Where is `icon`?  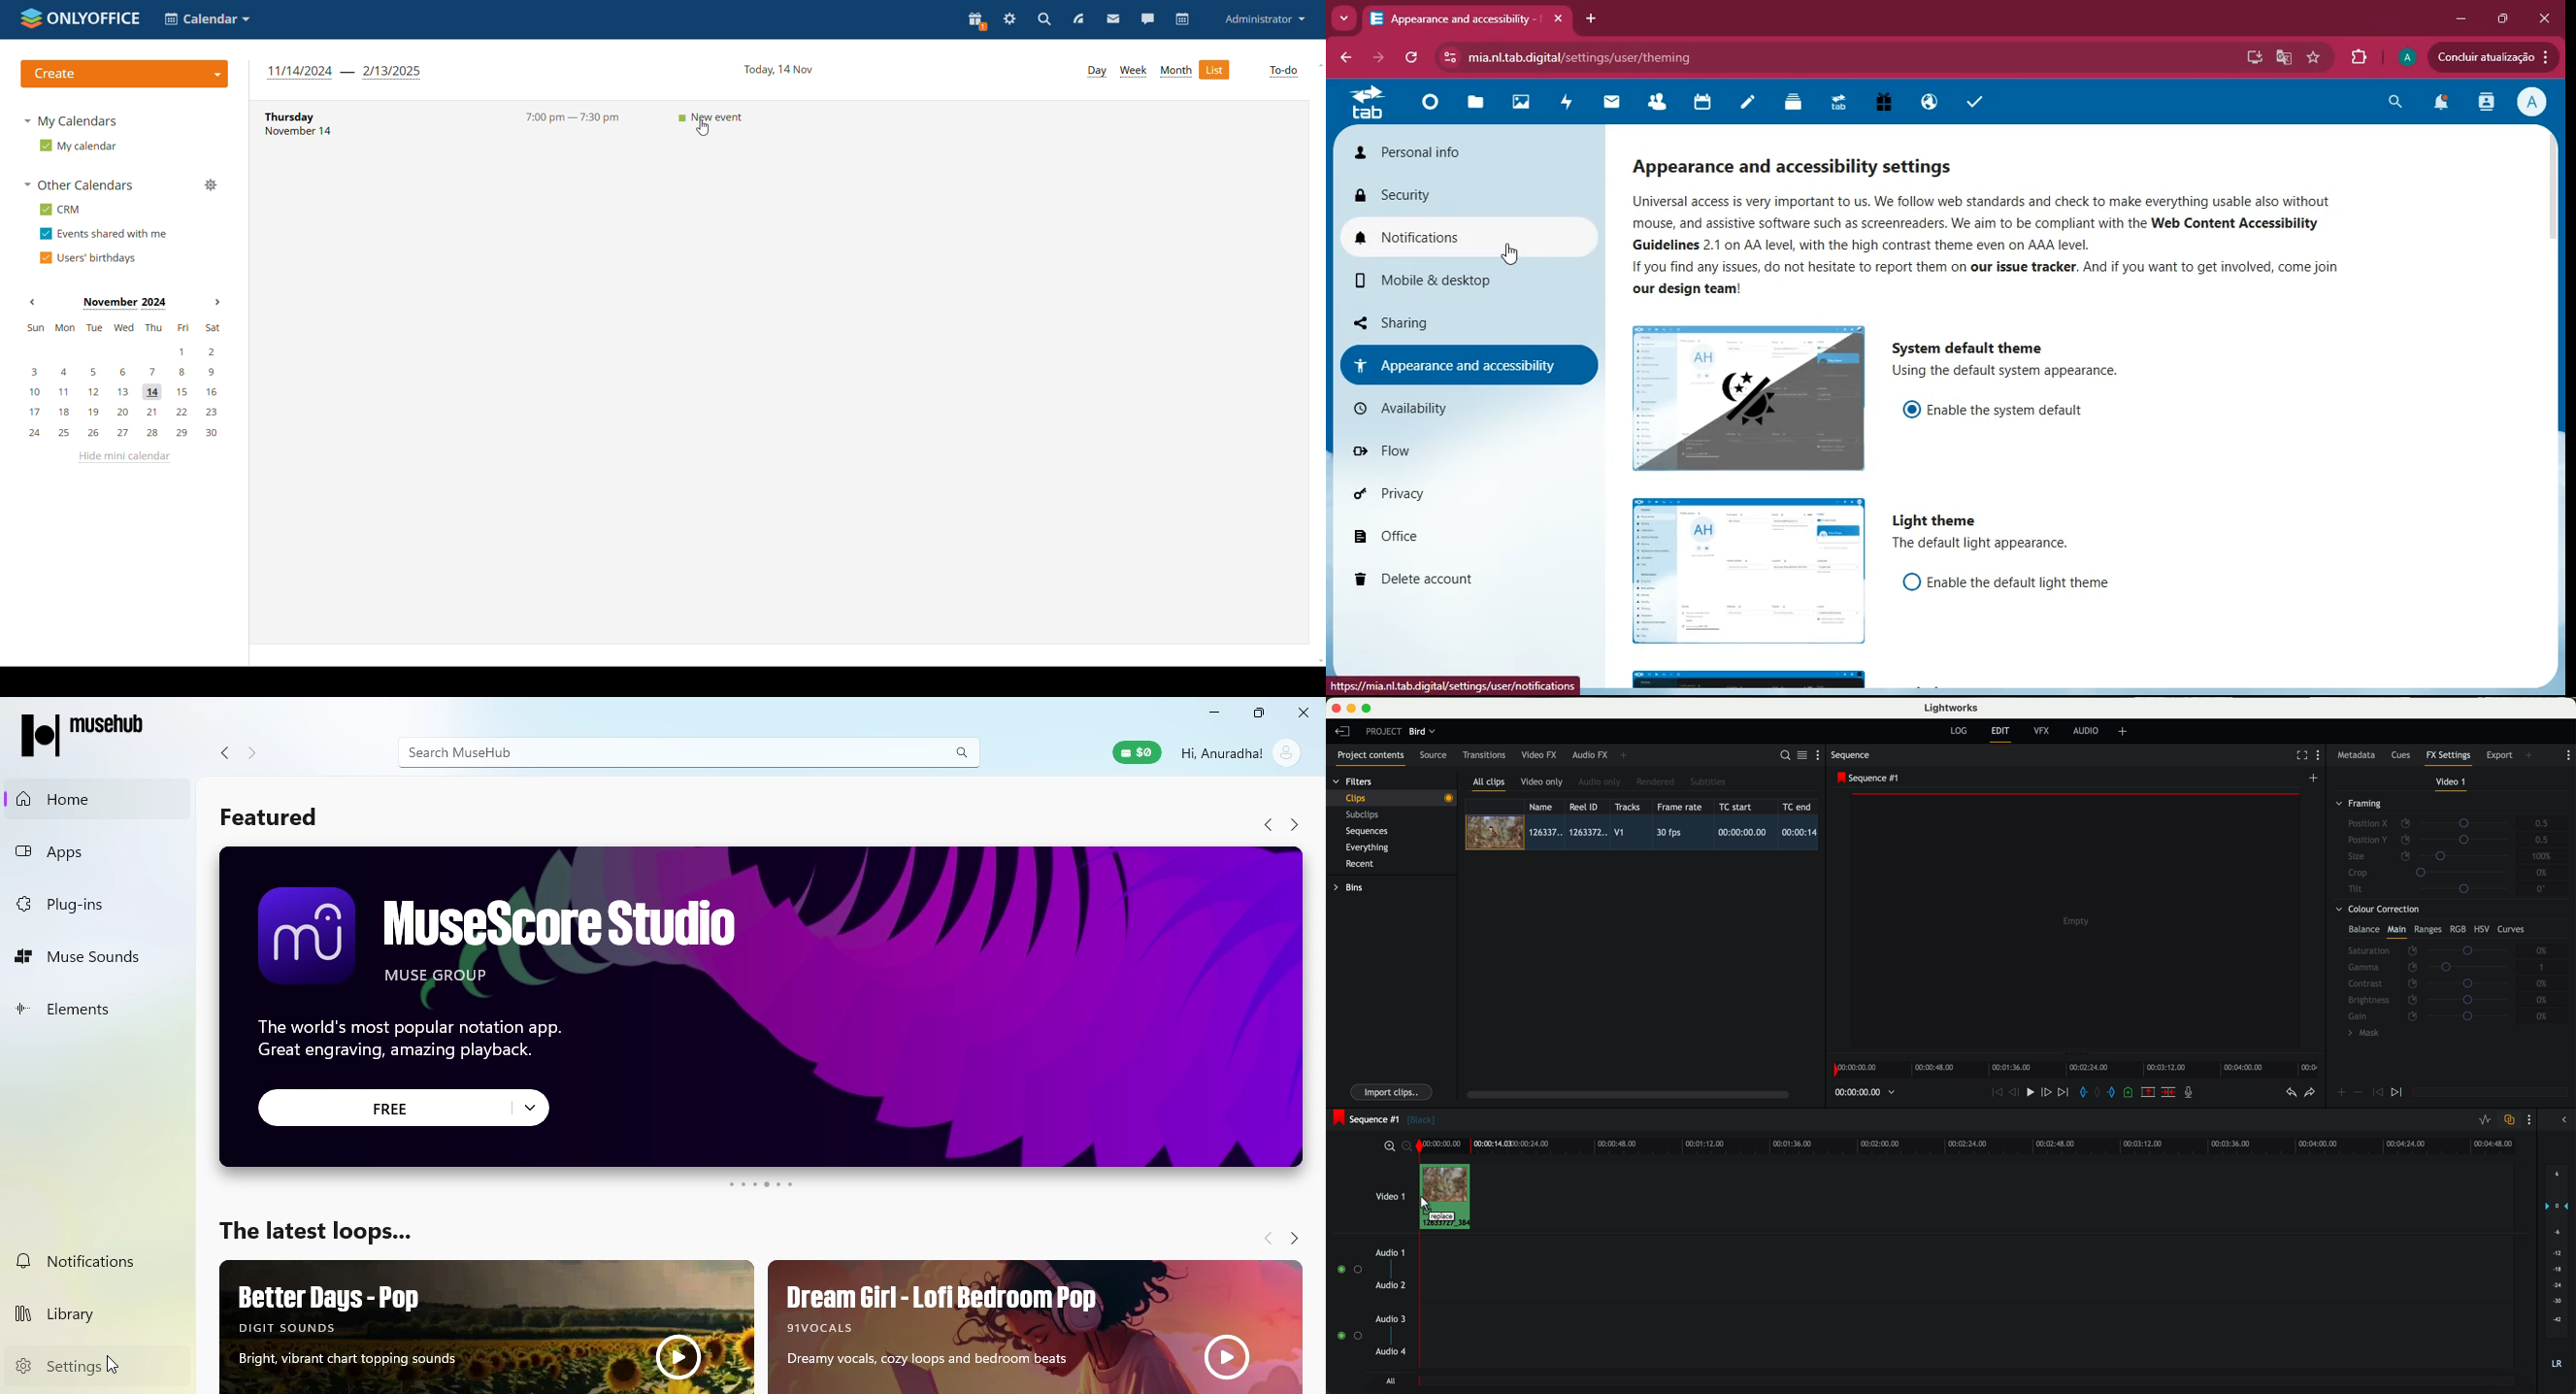 icon is located at coordinates (2357, 1092).